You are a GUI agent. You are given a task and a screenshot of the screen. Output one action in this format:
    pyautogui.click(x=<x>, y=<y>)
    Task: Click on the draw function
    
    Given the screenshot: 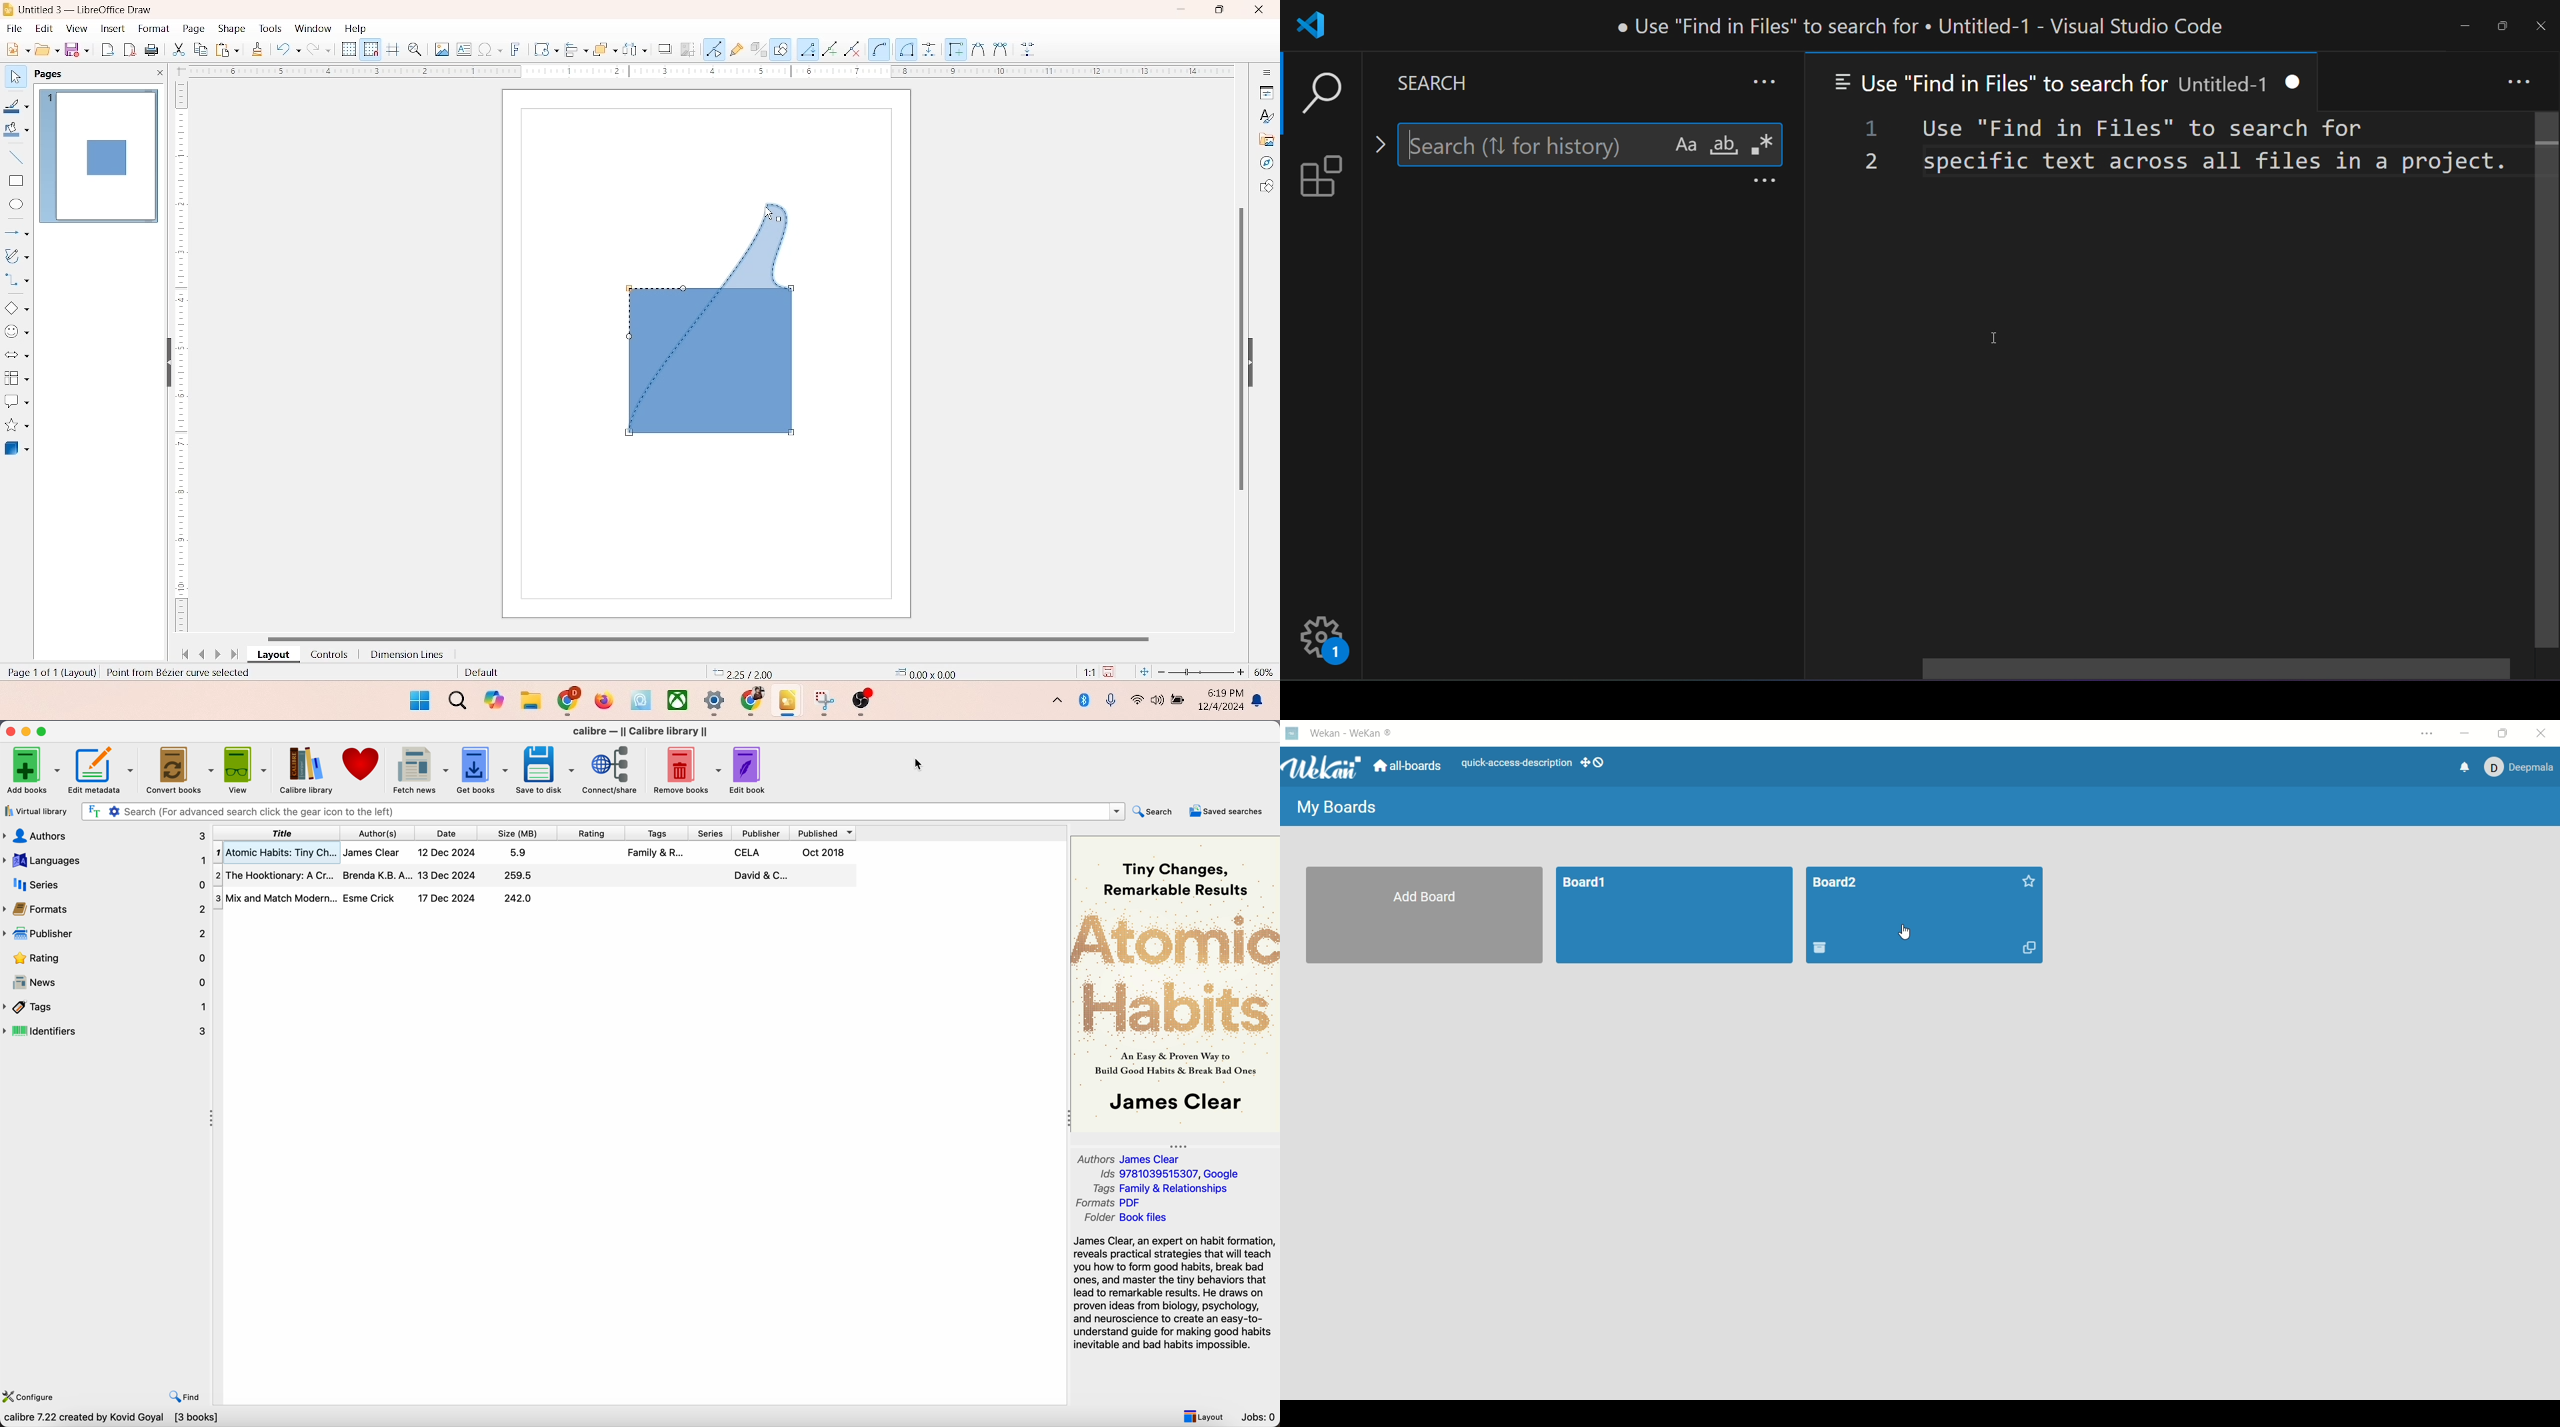 What is the action you would take?
    pyautogui.click(x=781, y=48)
    